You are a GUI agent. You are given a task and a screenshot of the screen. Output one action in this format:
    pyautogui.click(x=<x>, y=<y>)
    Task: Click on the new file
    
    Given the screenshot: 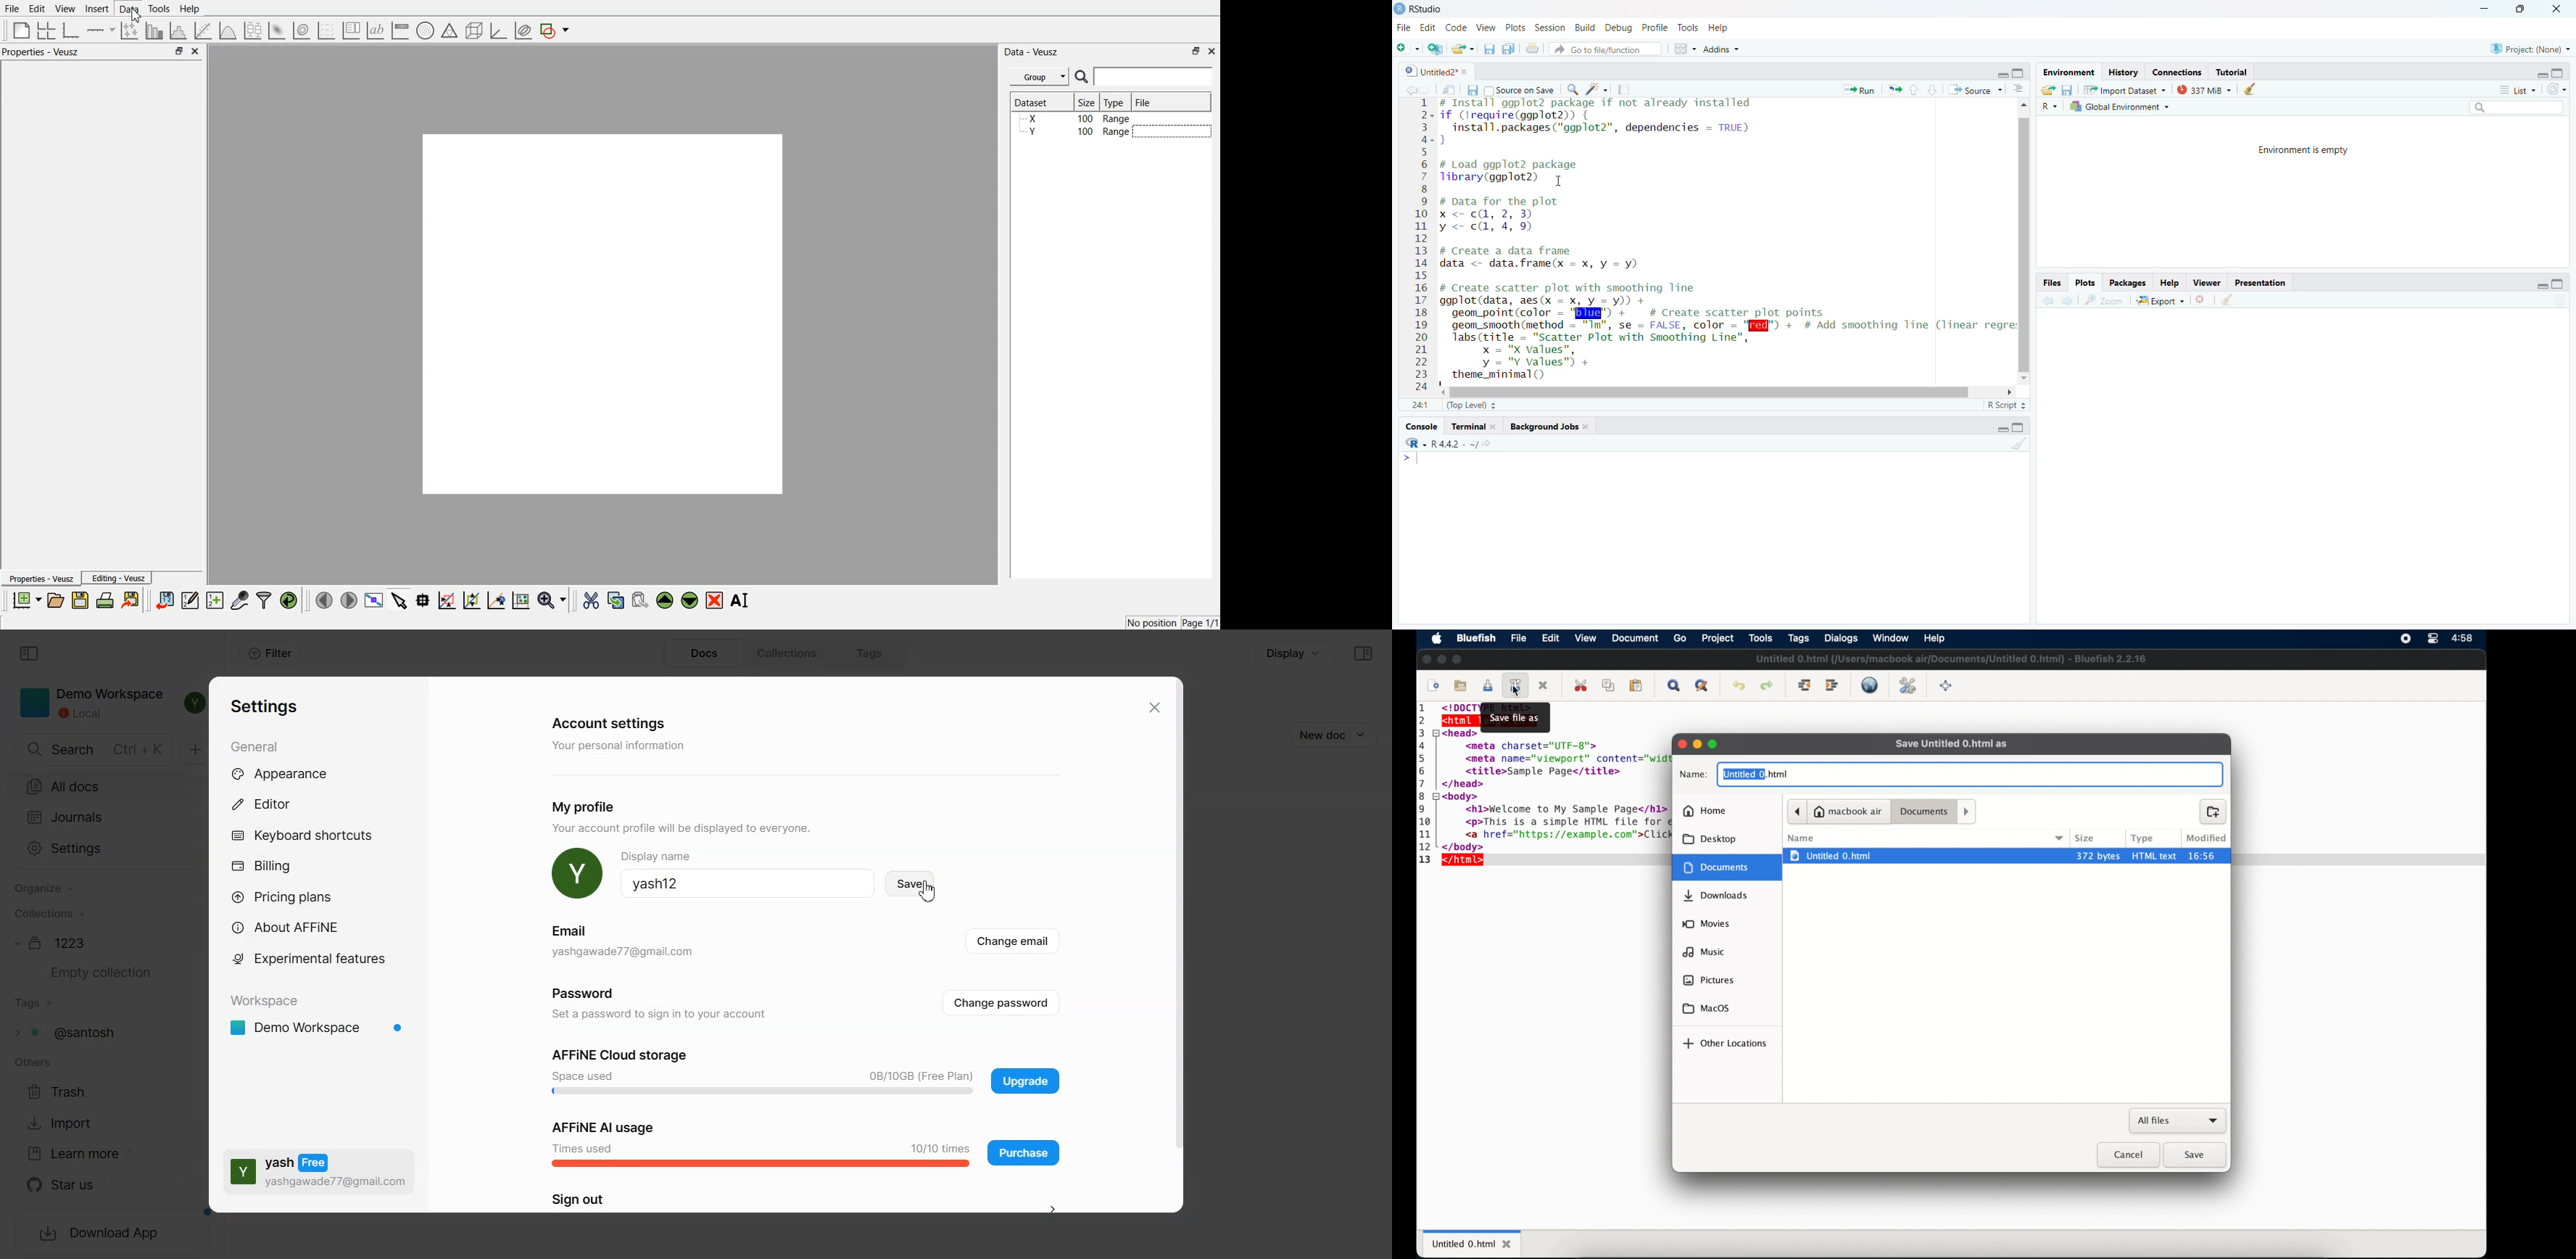 What is the action you would take?
    pyautogui.click(x=1407, y=47)
    